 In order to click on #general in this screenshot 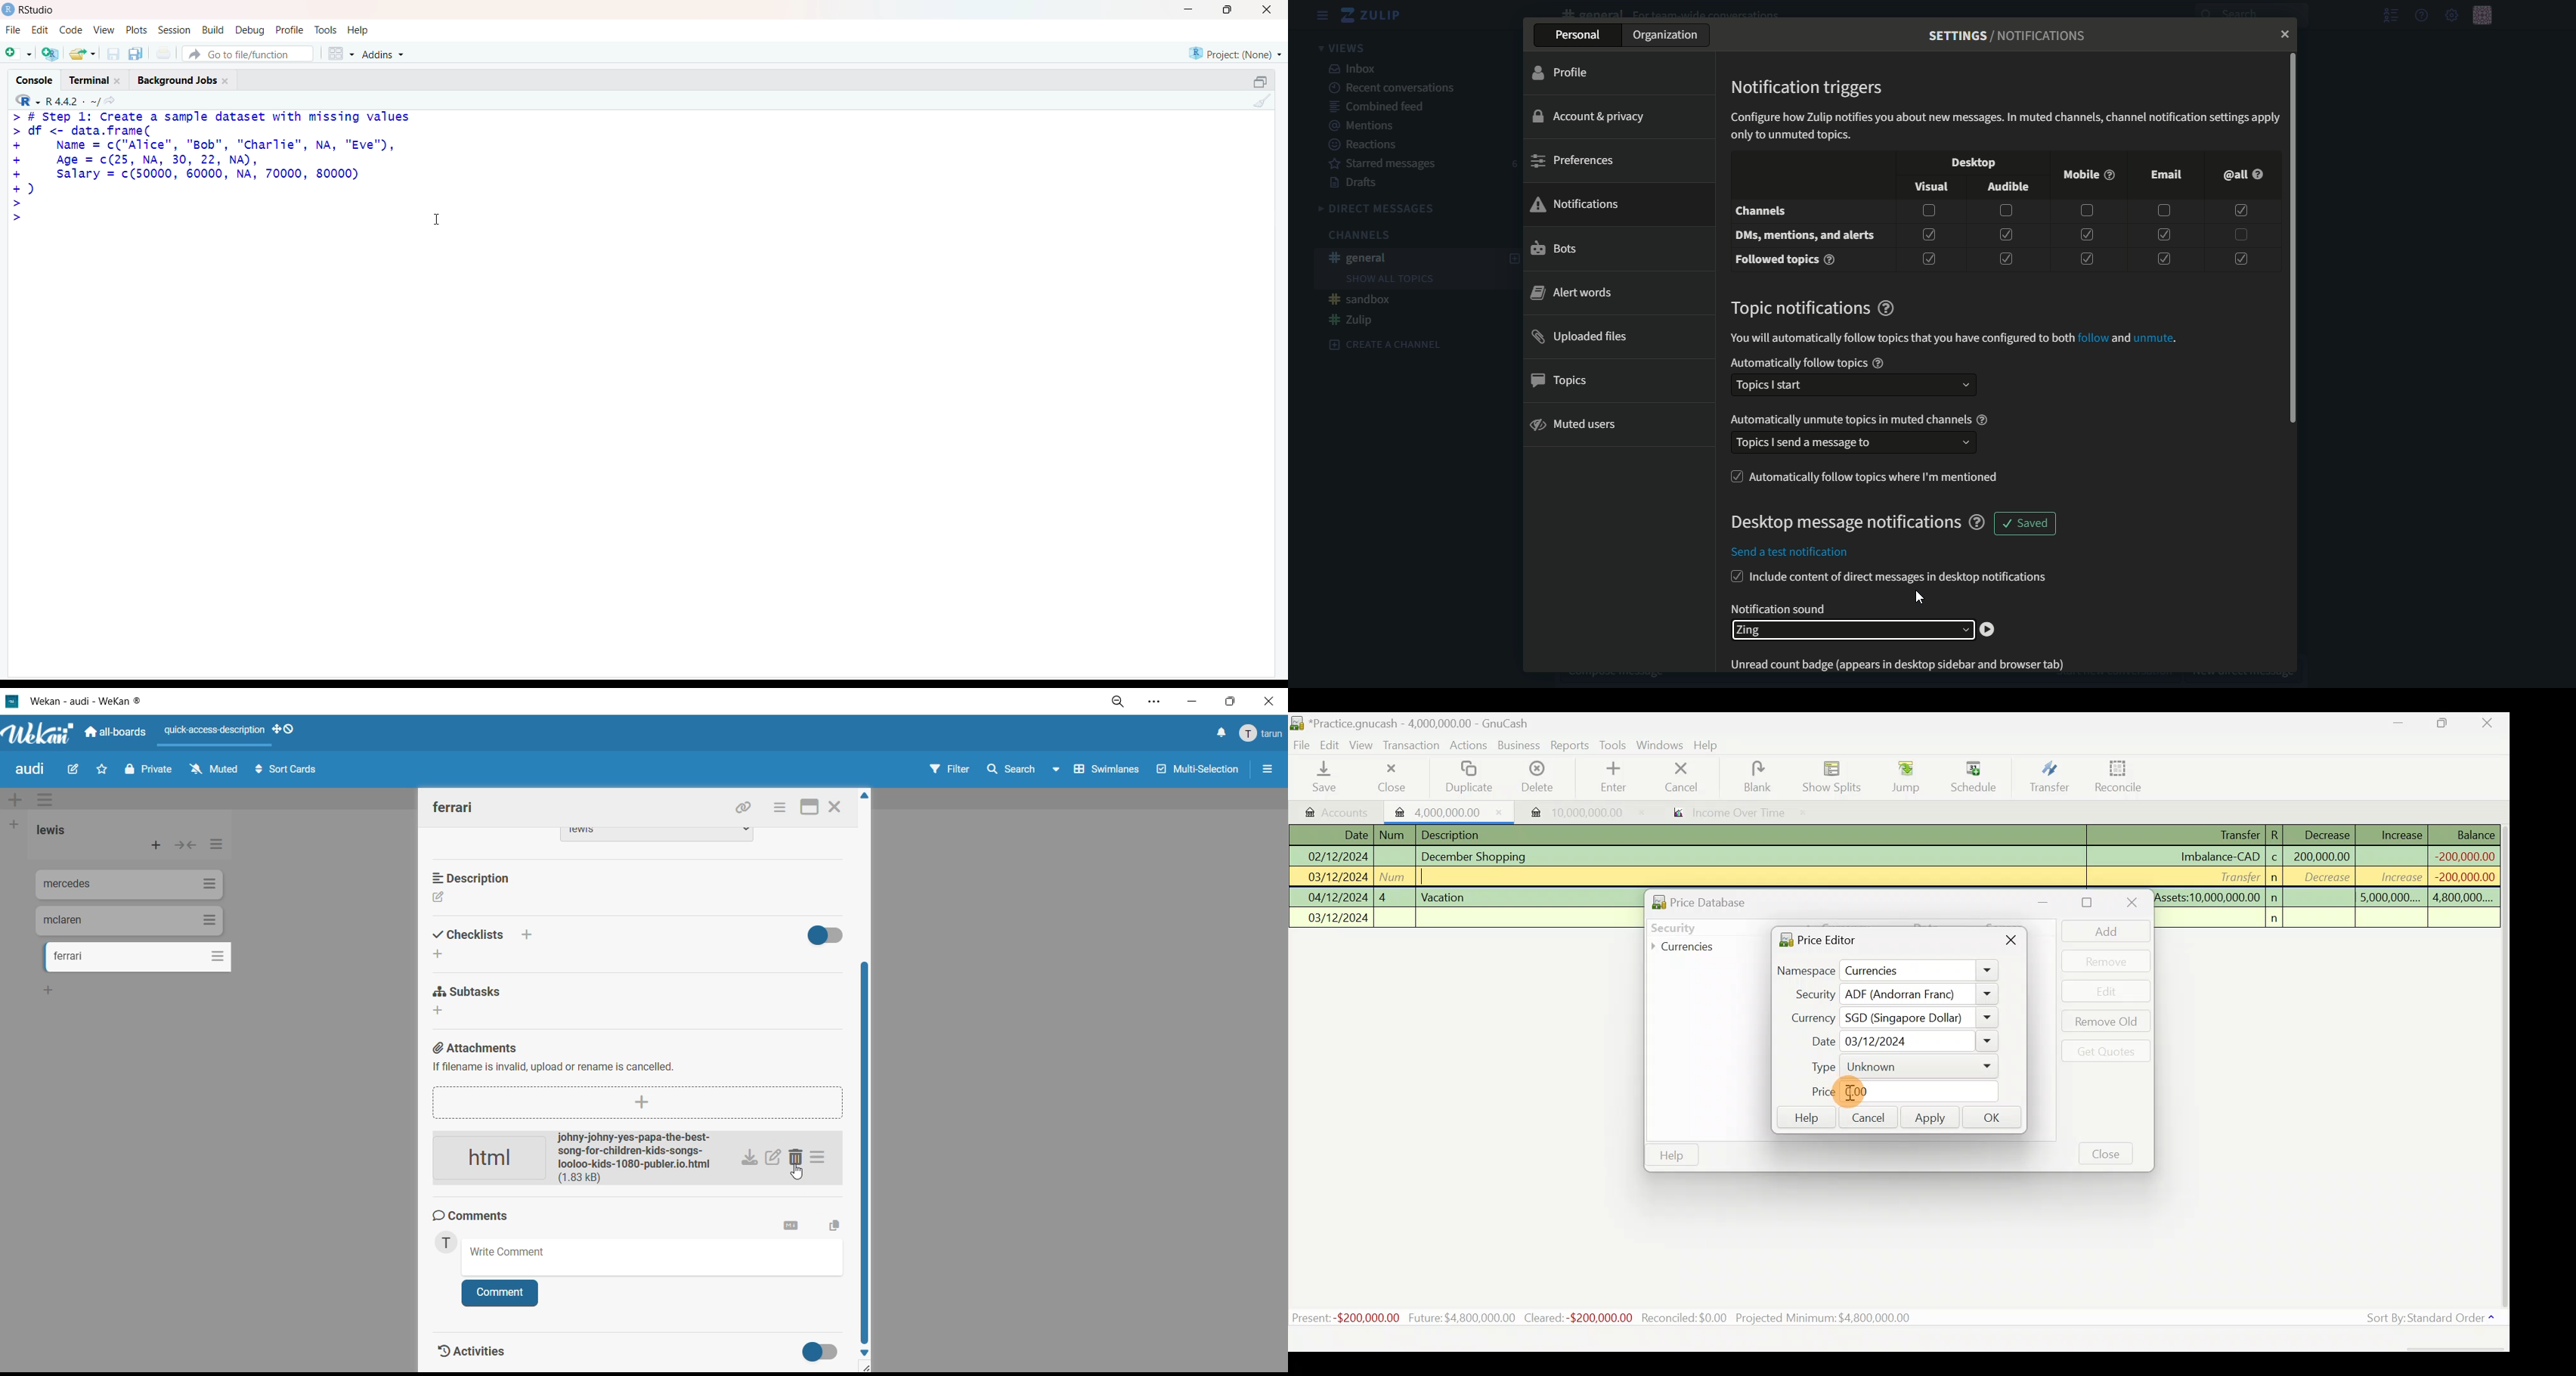, I will do `click(1361, 258)`.